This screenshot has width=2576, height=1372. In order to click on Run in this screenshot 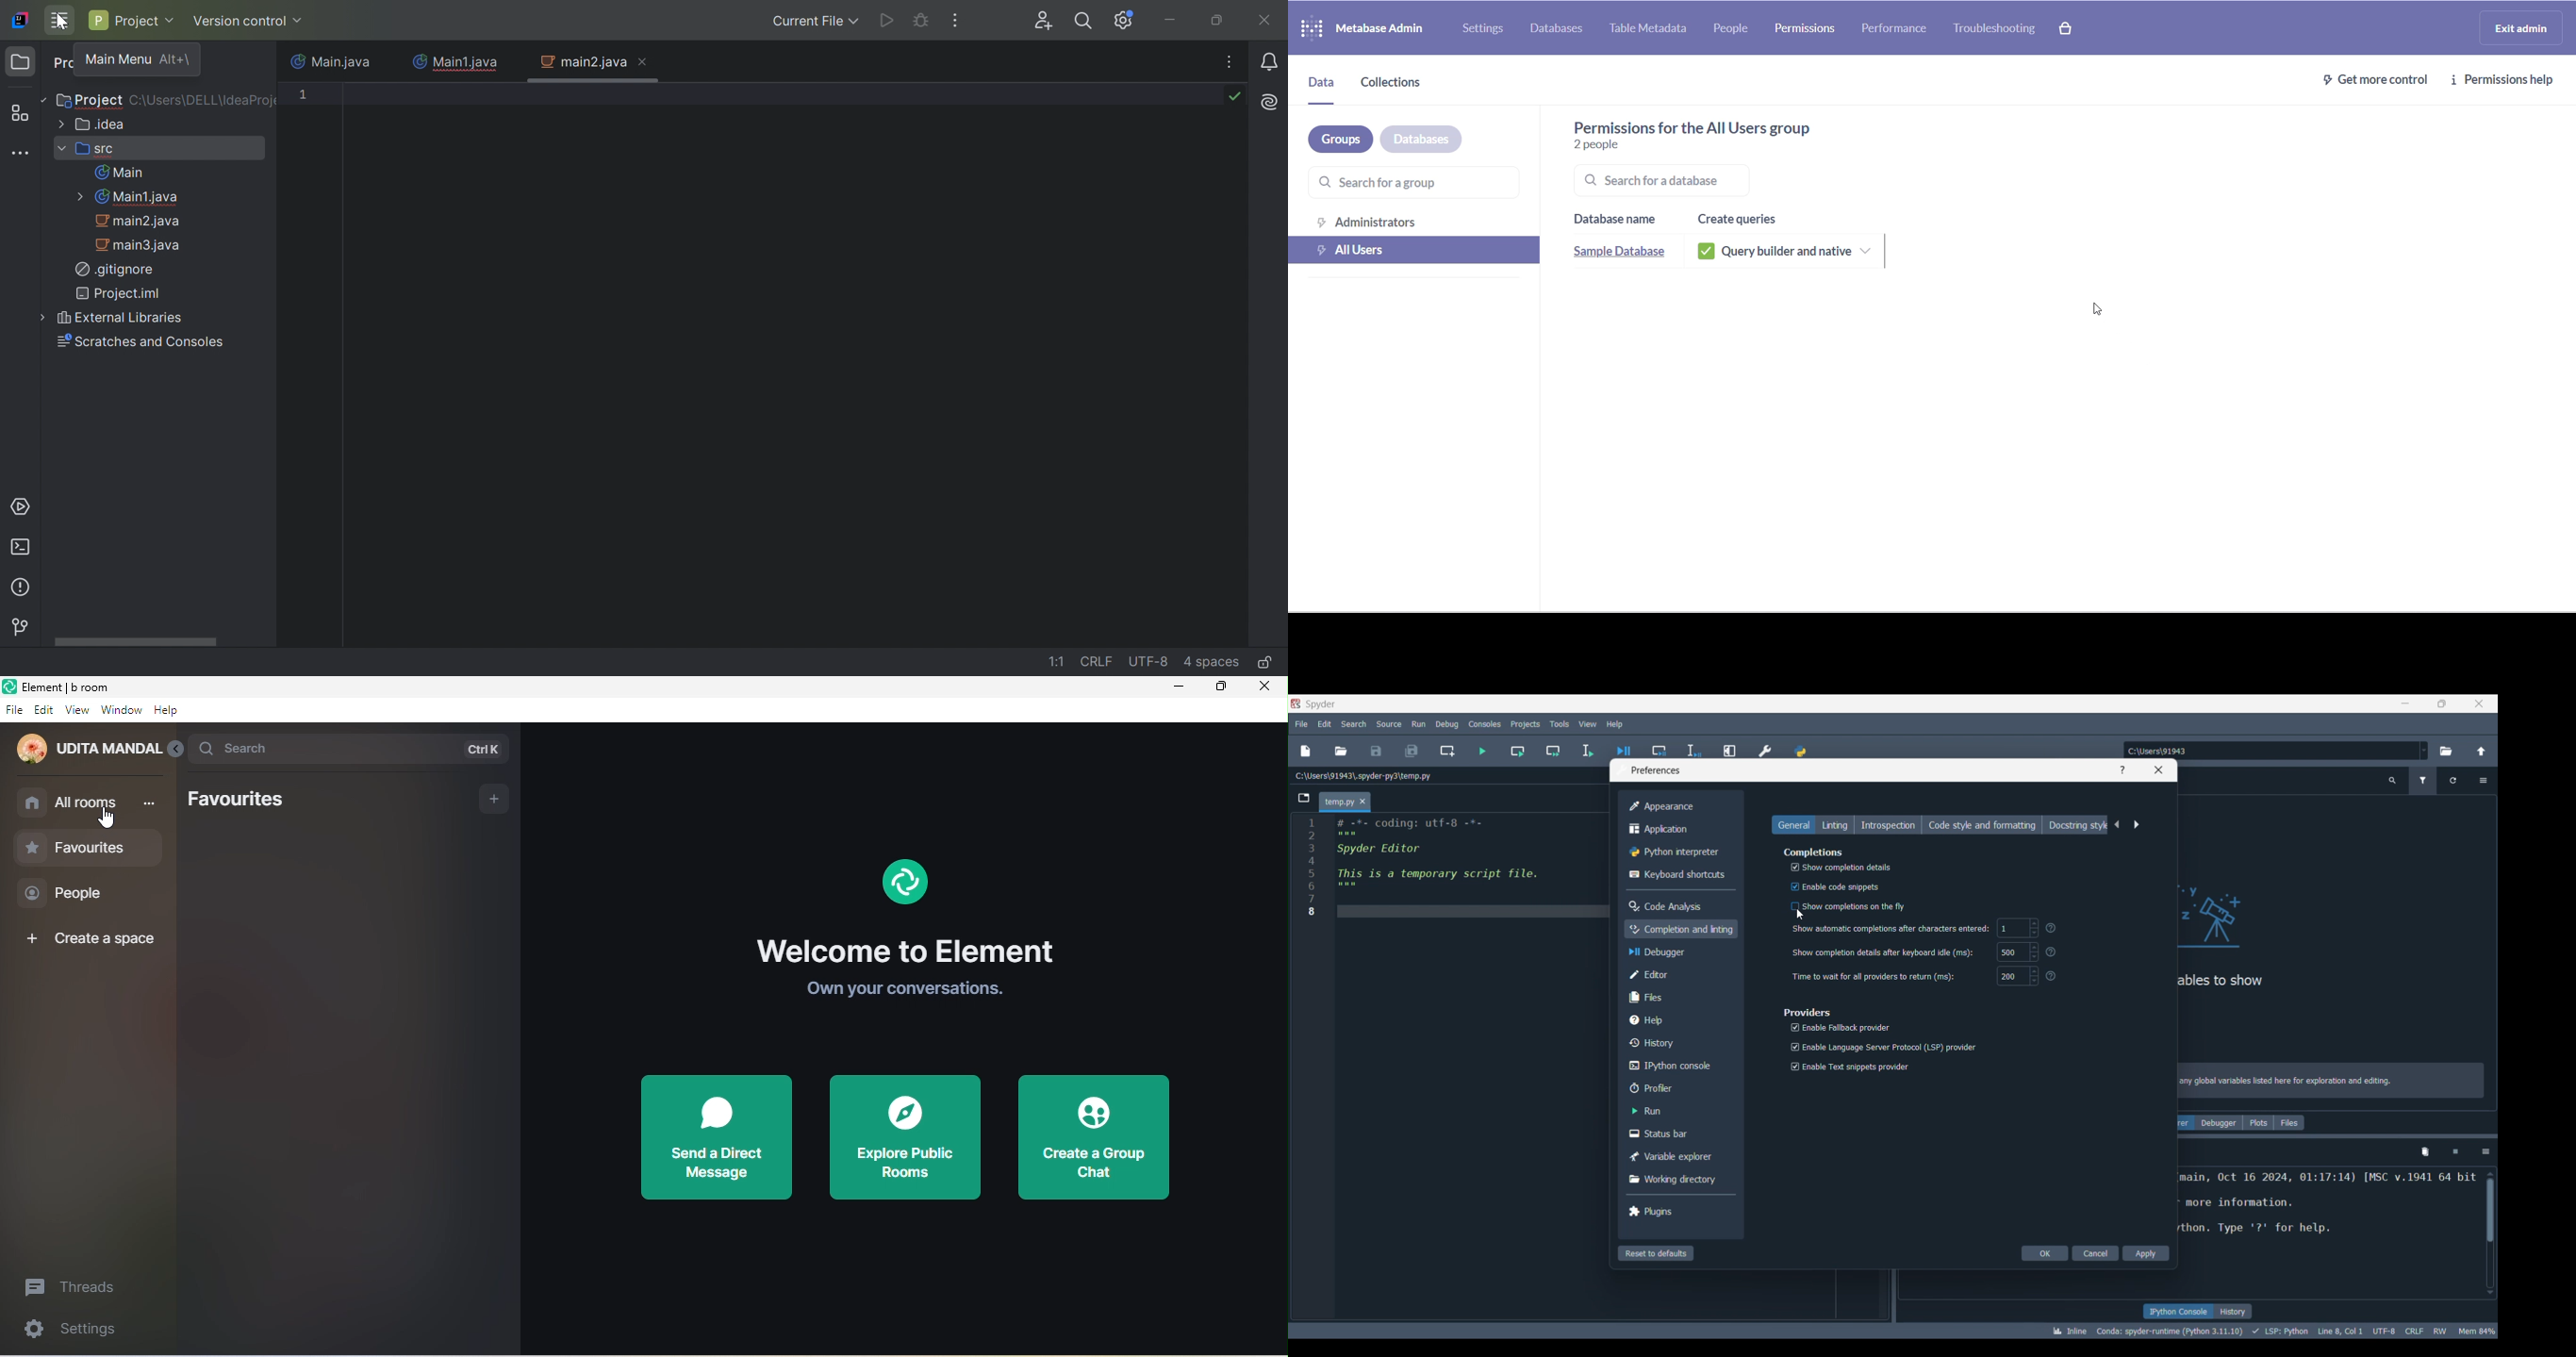, I will do `click(1678, 1111)`.